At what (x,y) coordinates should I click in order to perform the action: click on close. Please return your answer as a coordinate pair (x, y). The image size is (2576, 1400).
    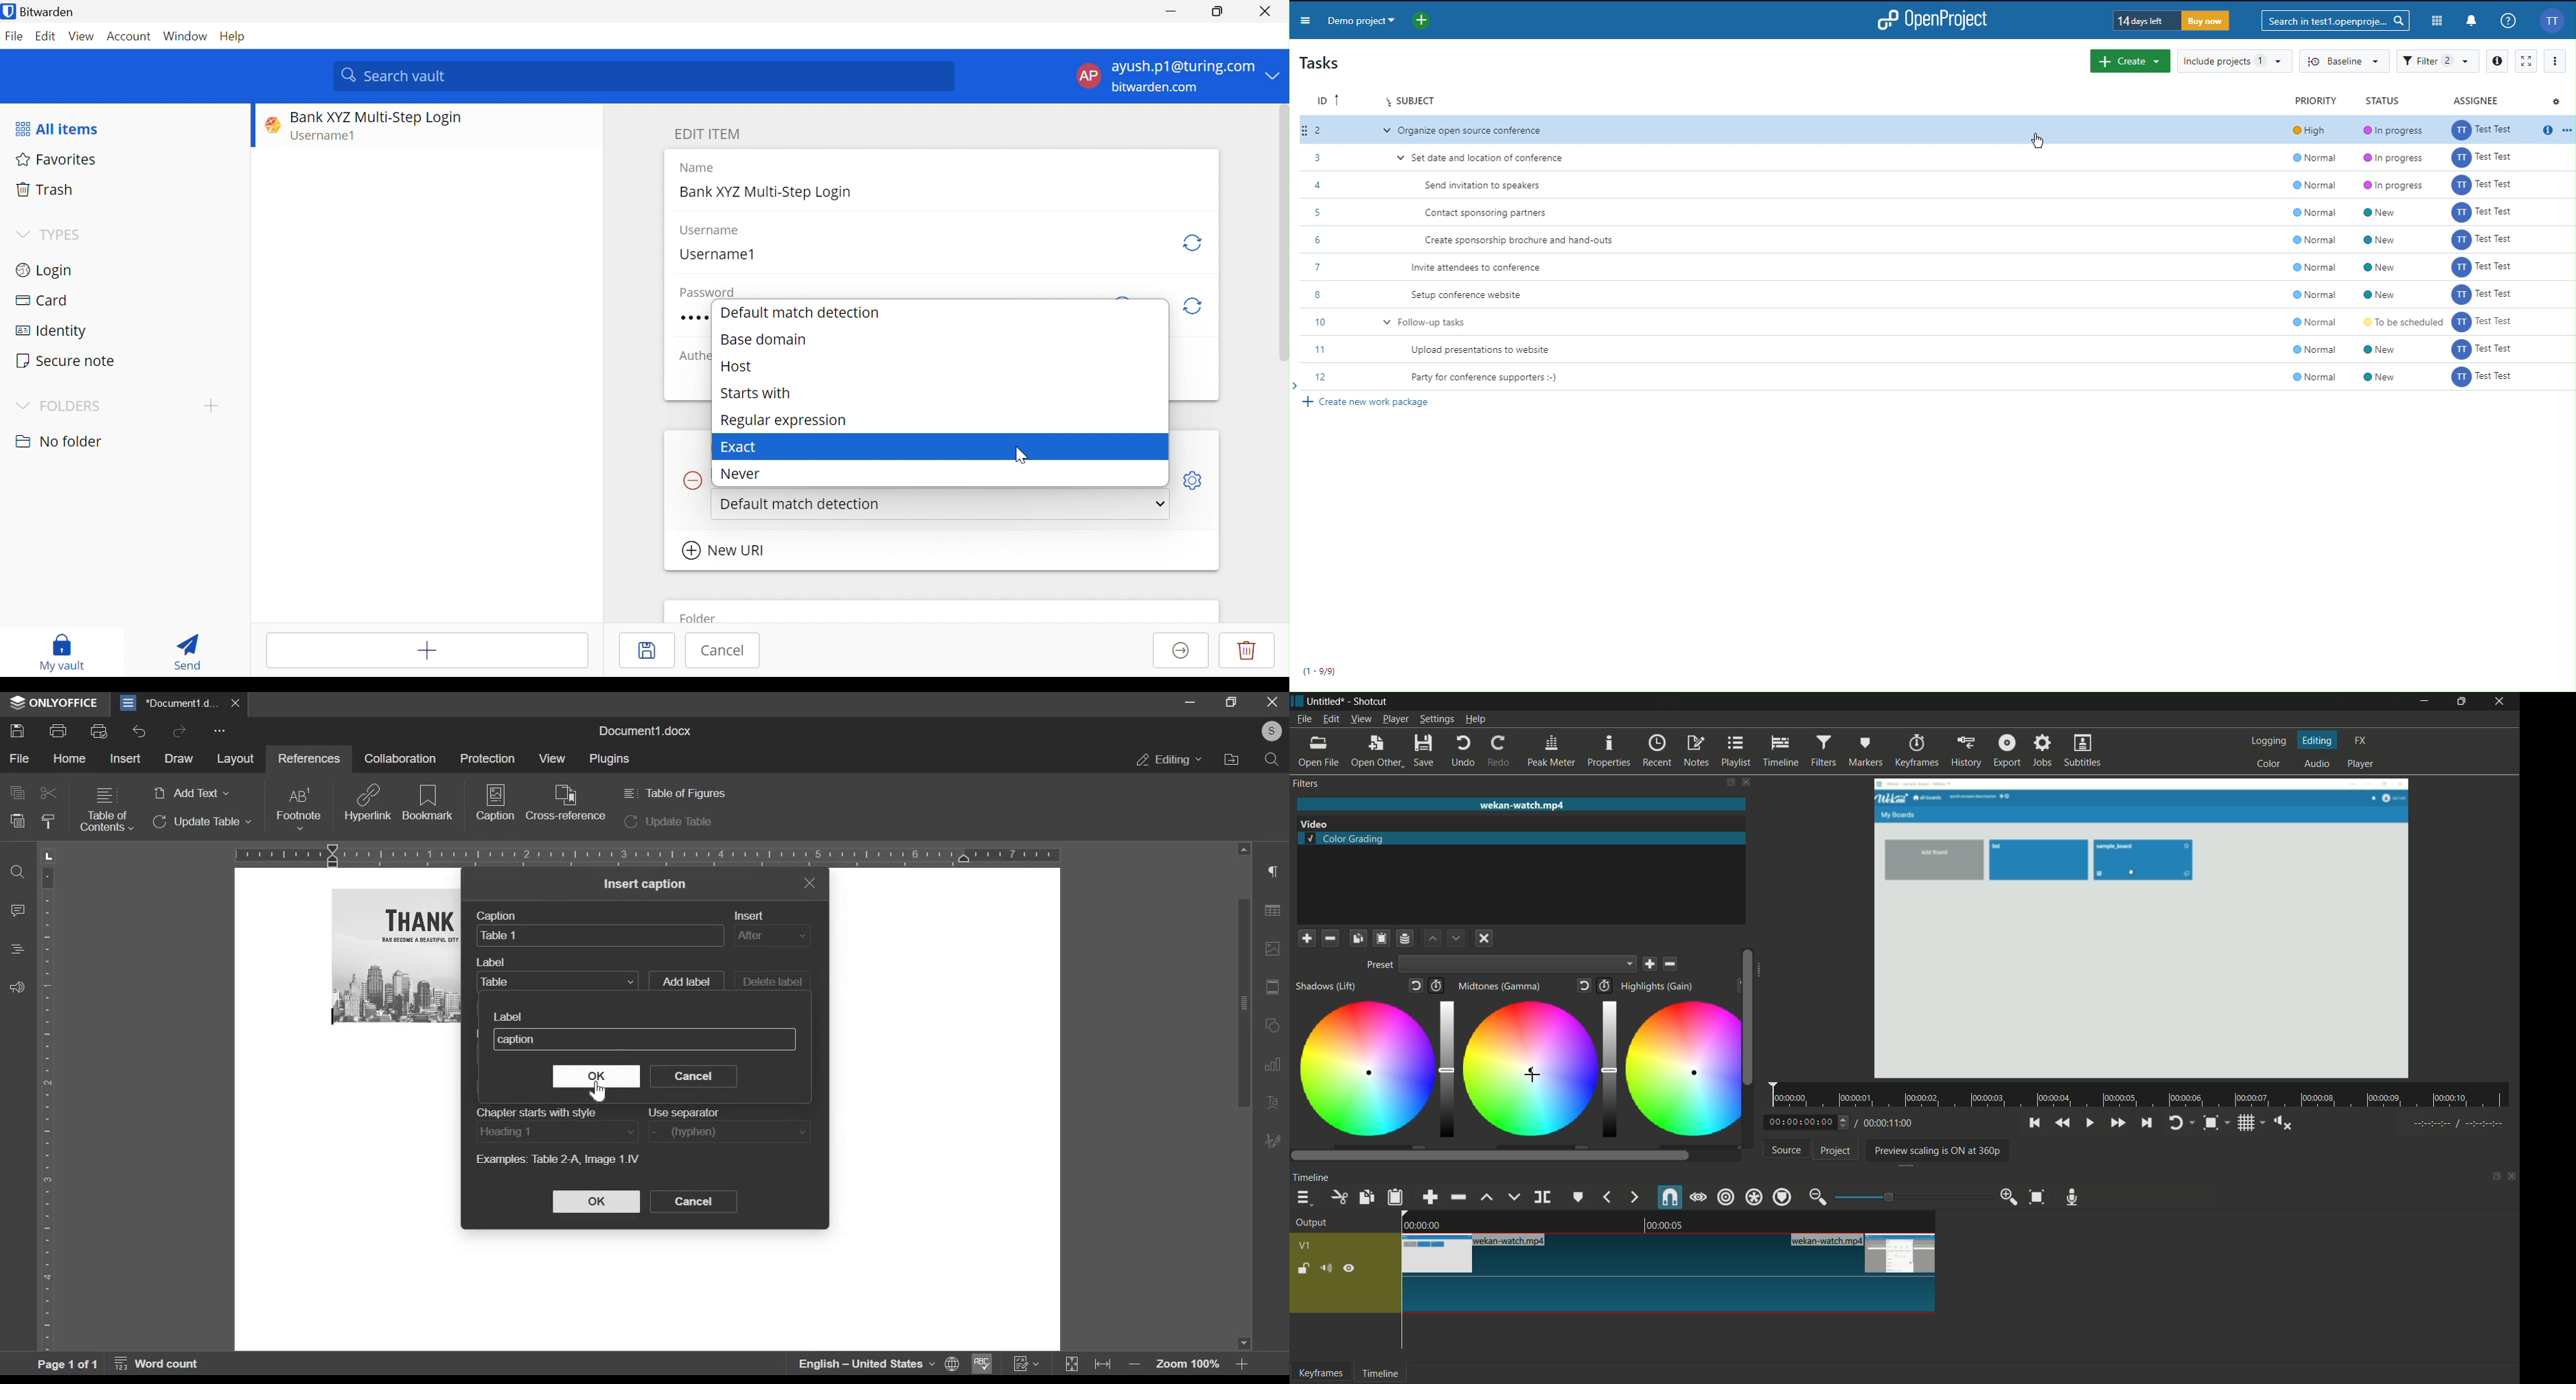
    Looking at the image, I should click on (239, 703).